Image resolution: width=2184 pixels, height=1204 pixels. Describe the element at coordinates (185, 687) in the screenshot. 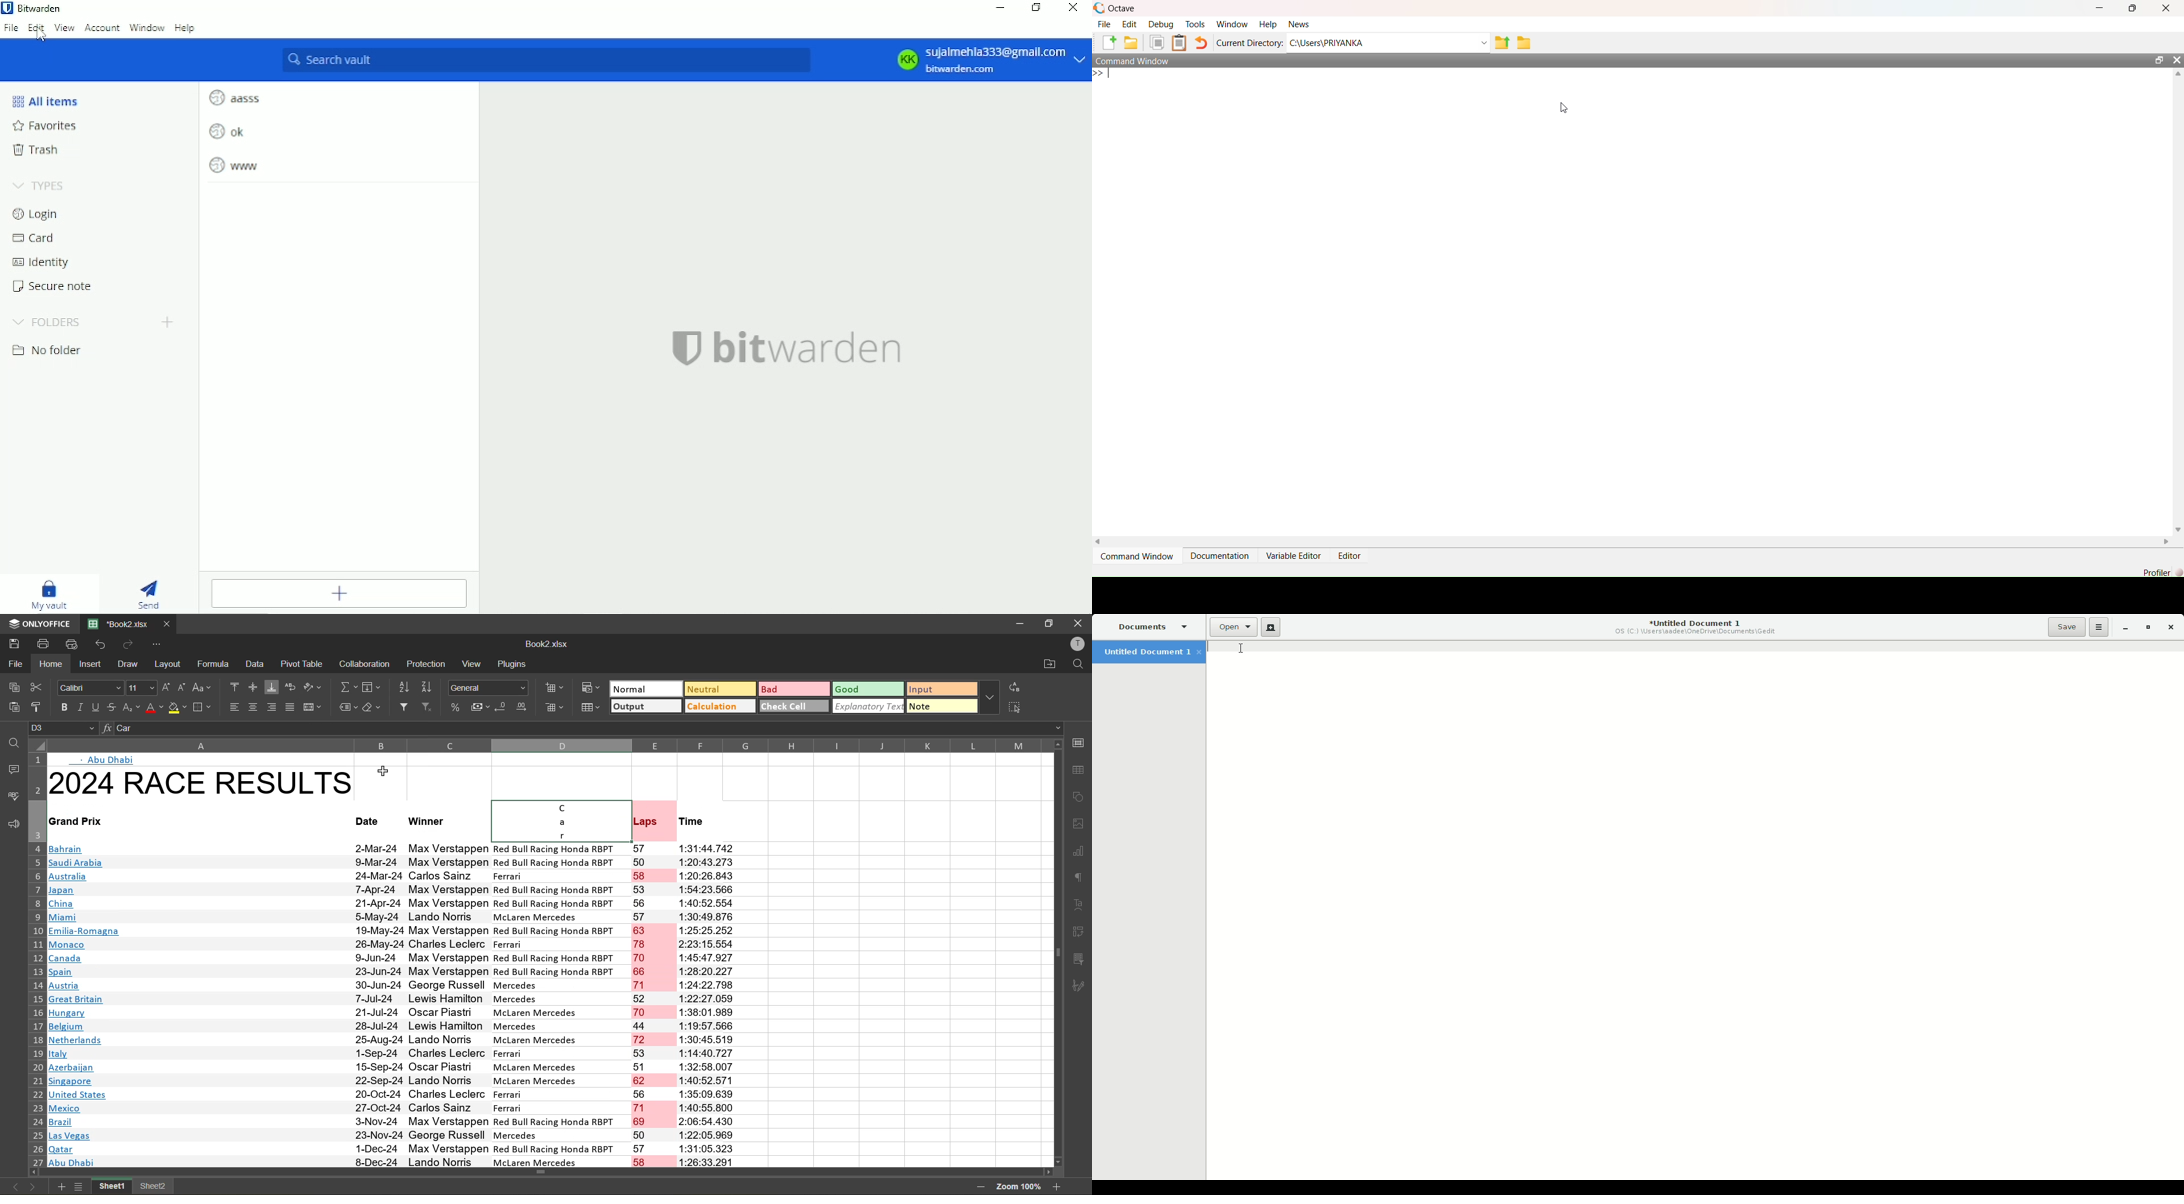

I see `decrement size` at that location.